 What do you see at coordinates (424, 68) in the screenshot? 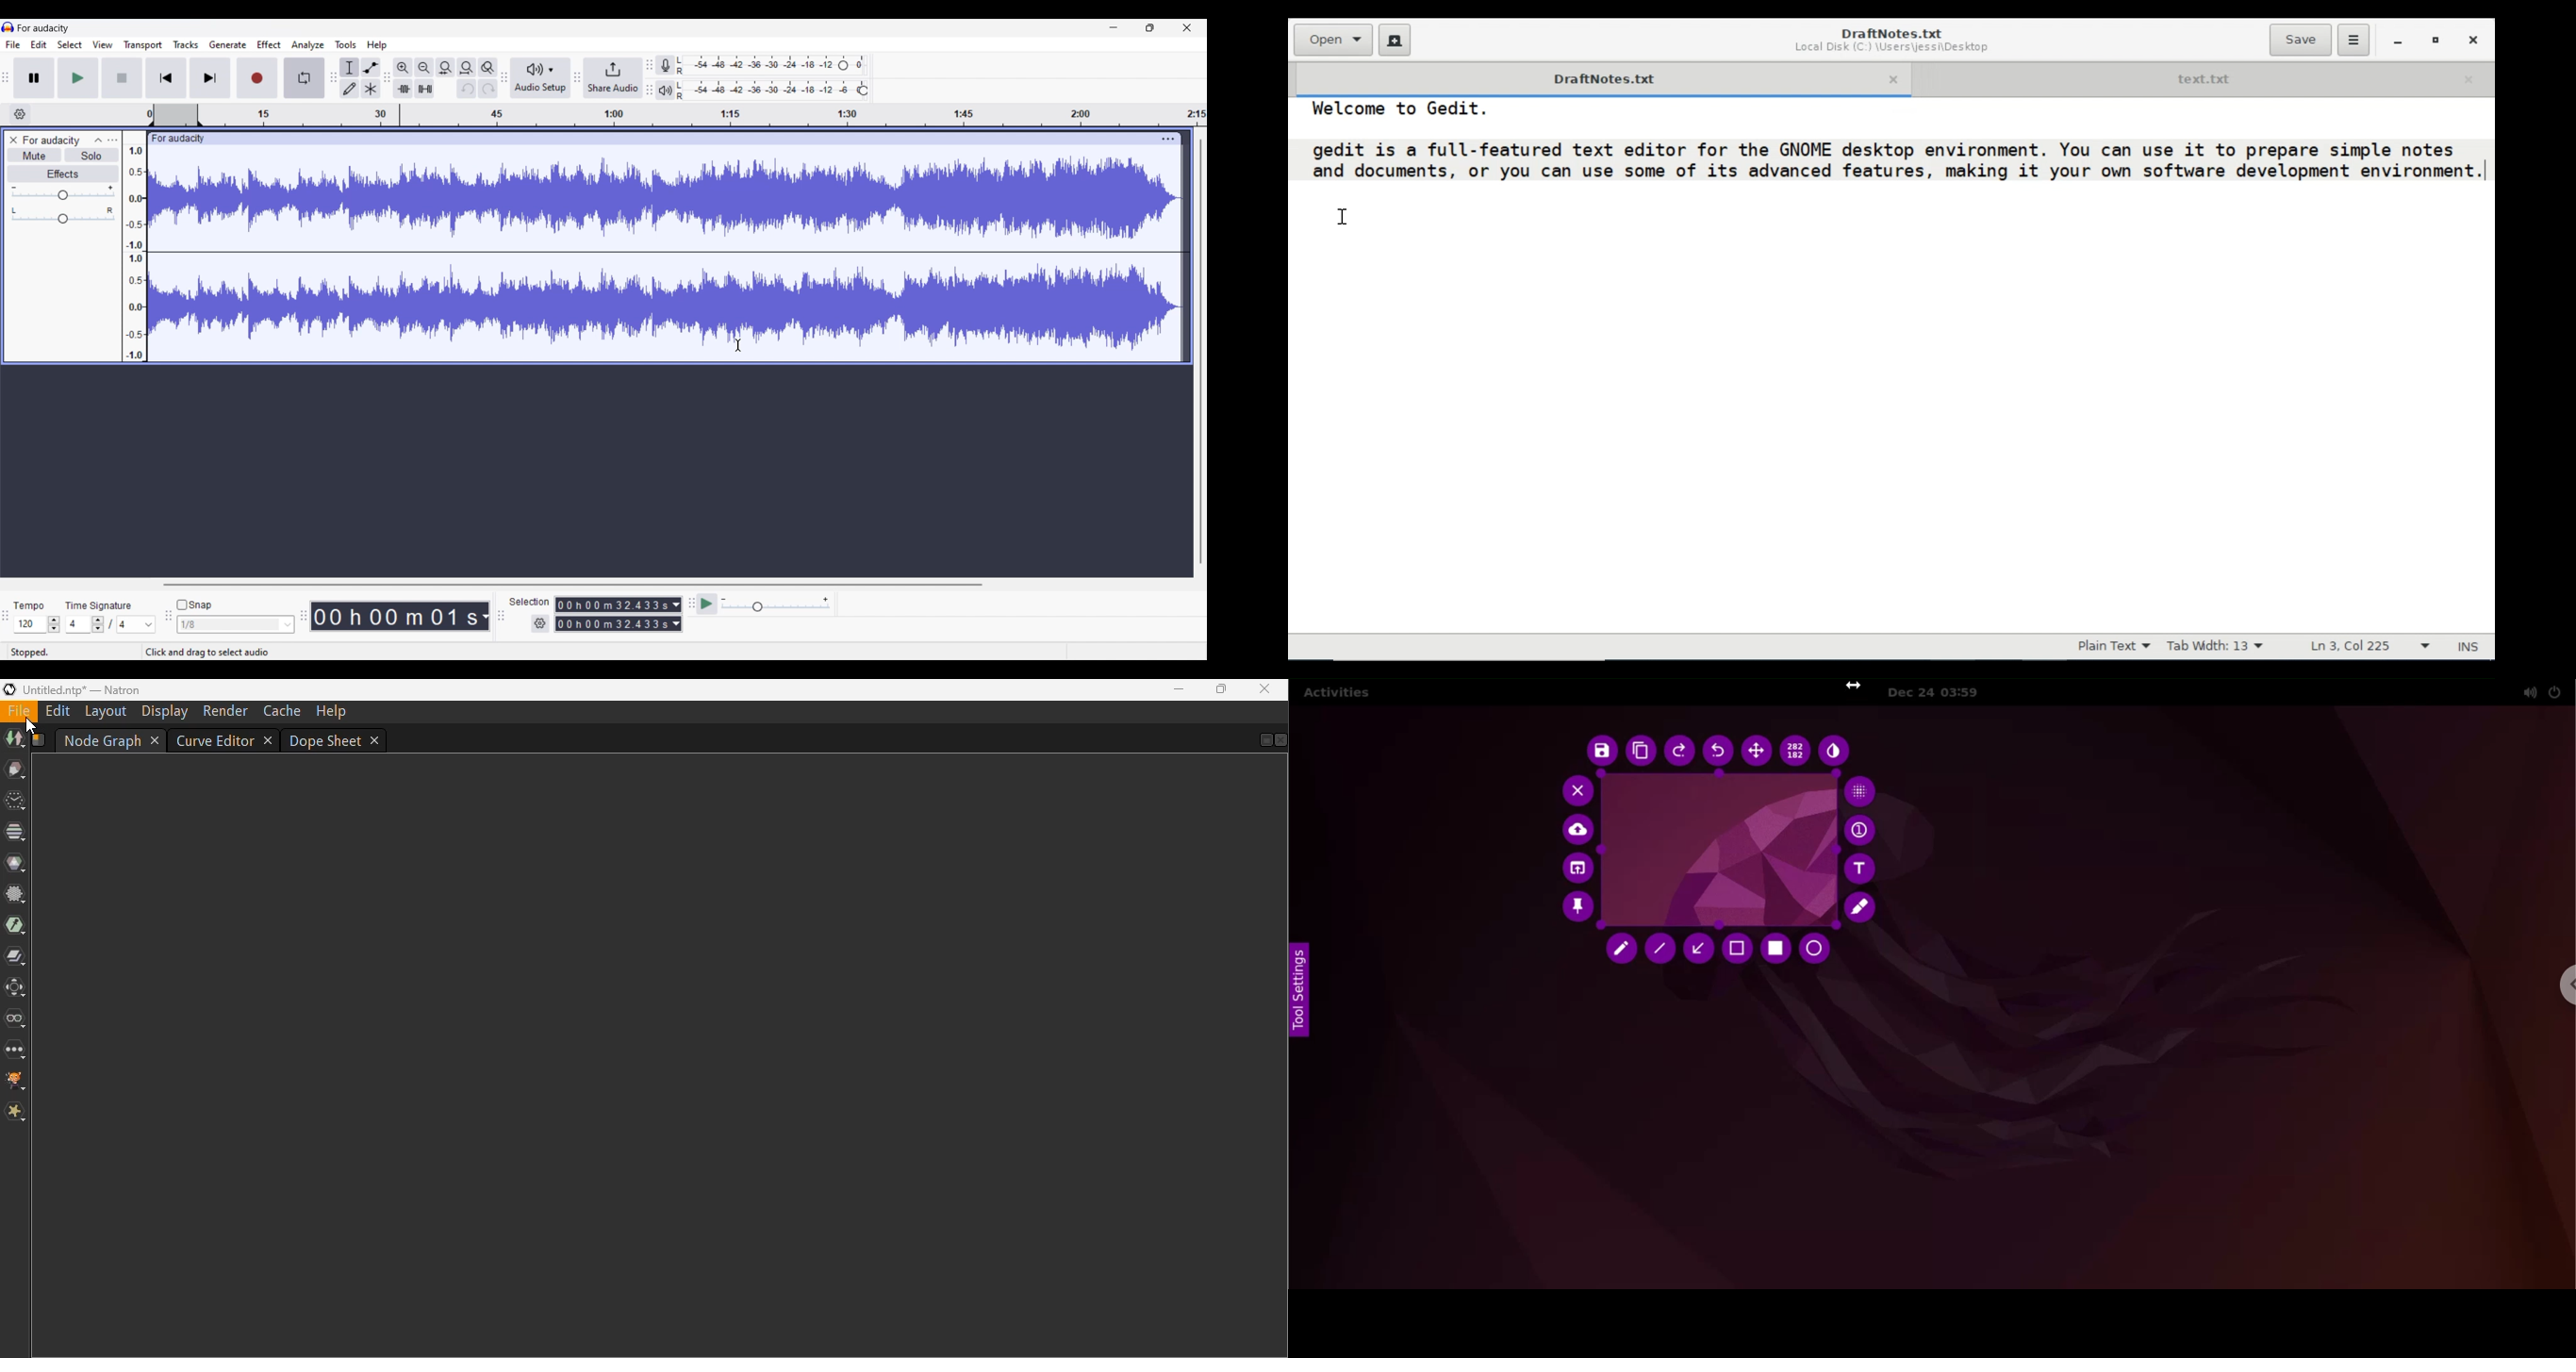
I see `Zoom out` at bounding box center [424, 68].